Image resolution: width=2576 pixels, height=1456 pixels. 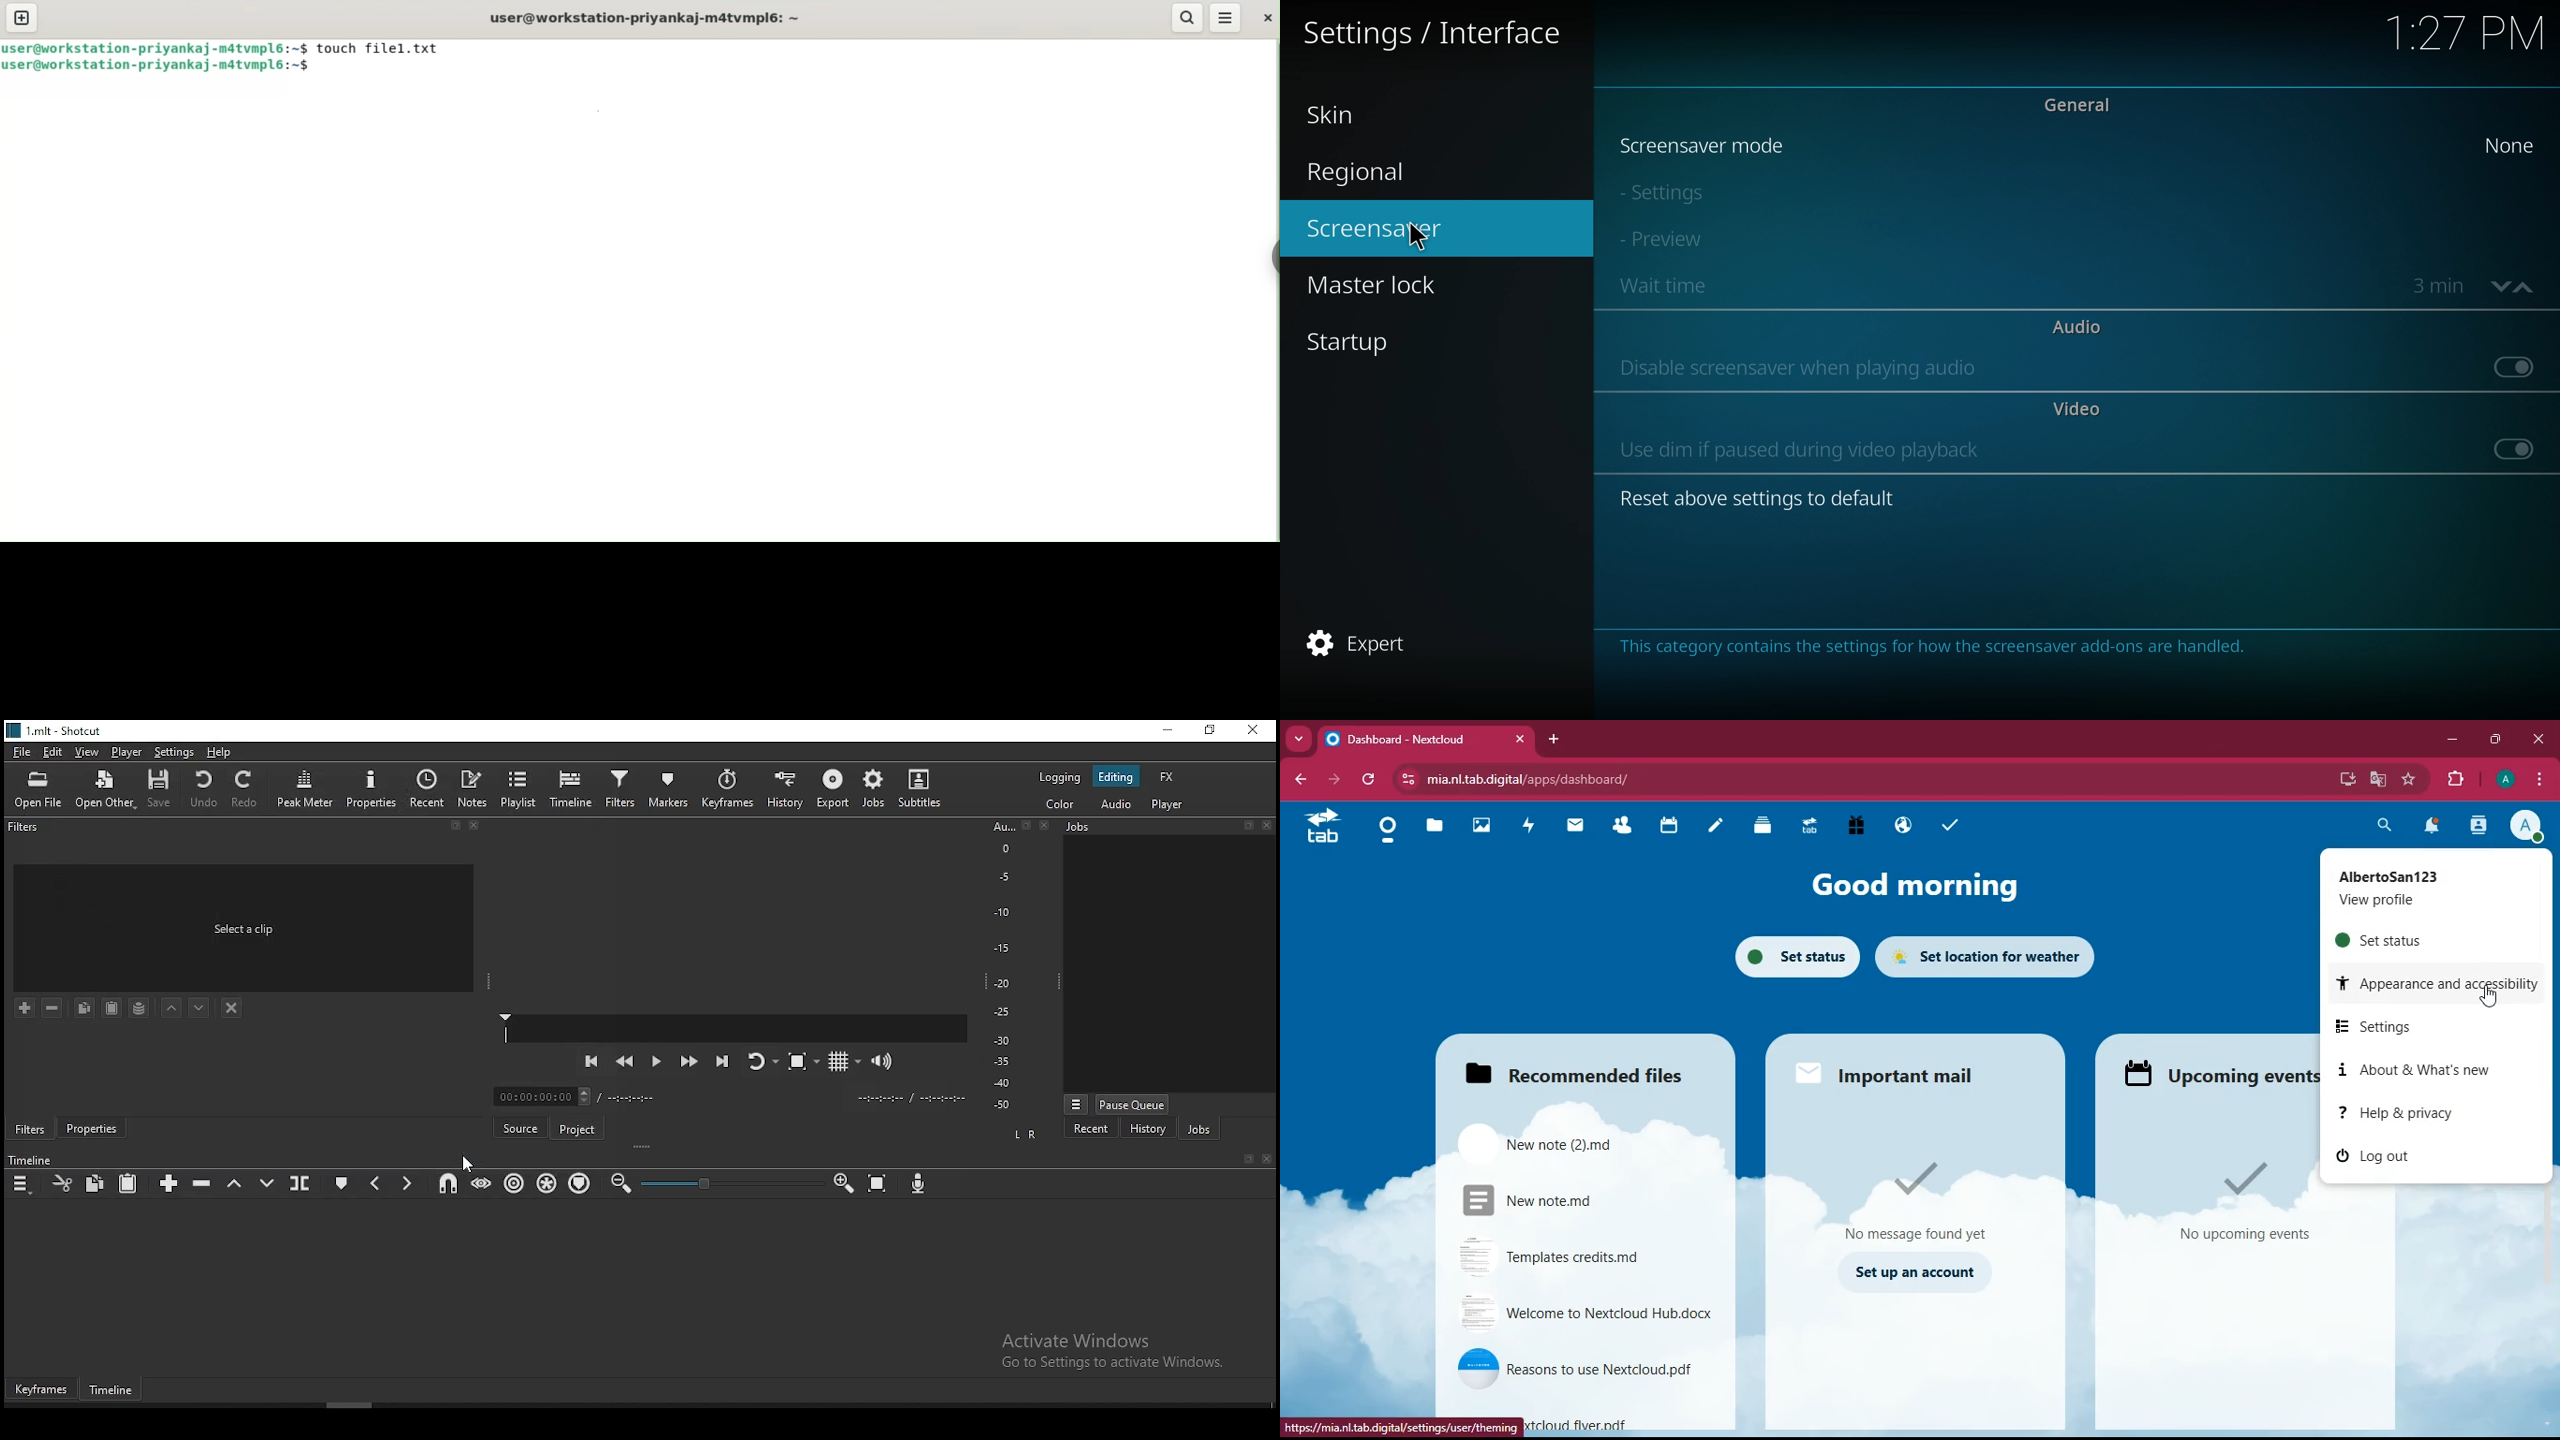 I want to click on set status, so click(x=2430, y=941).